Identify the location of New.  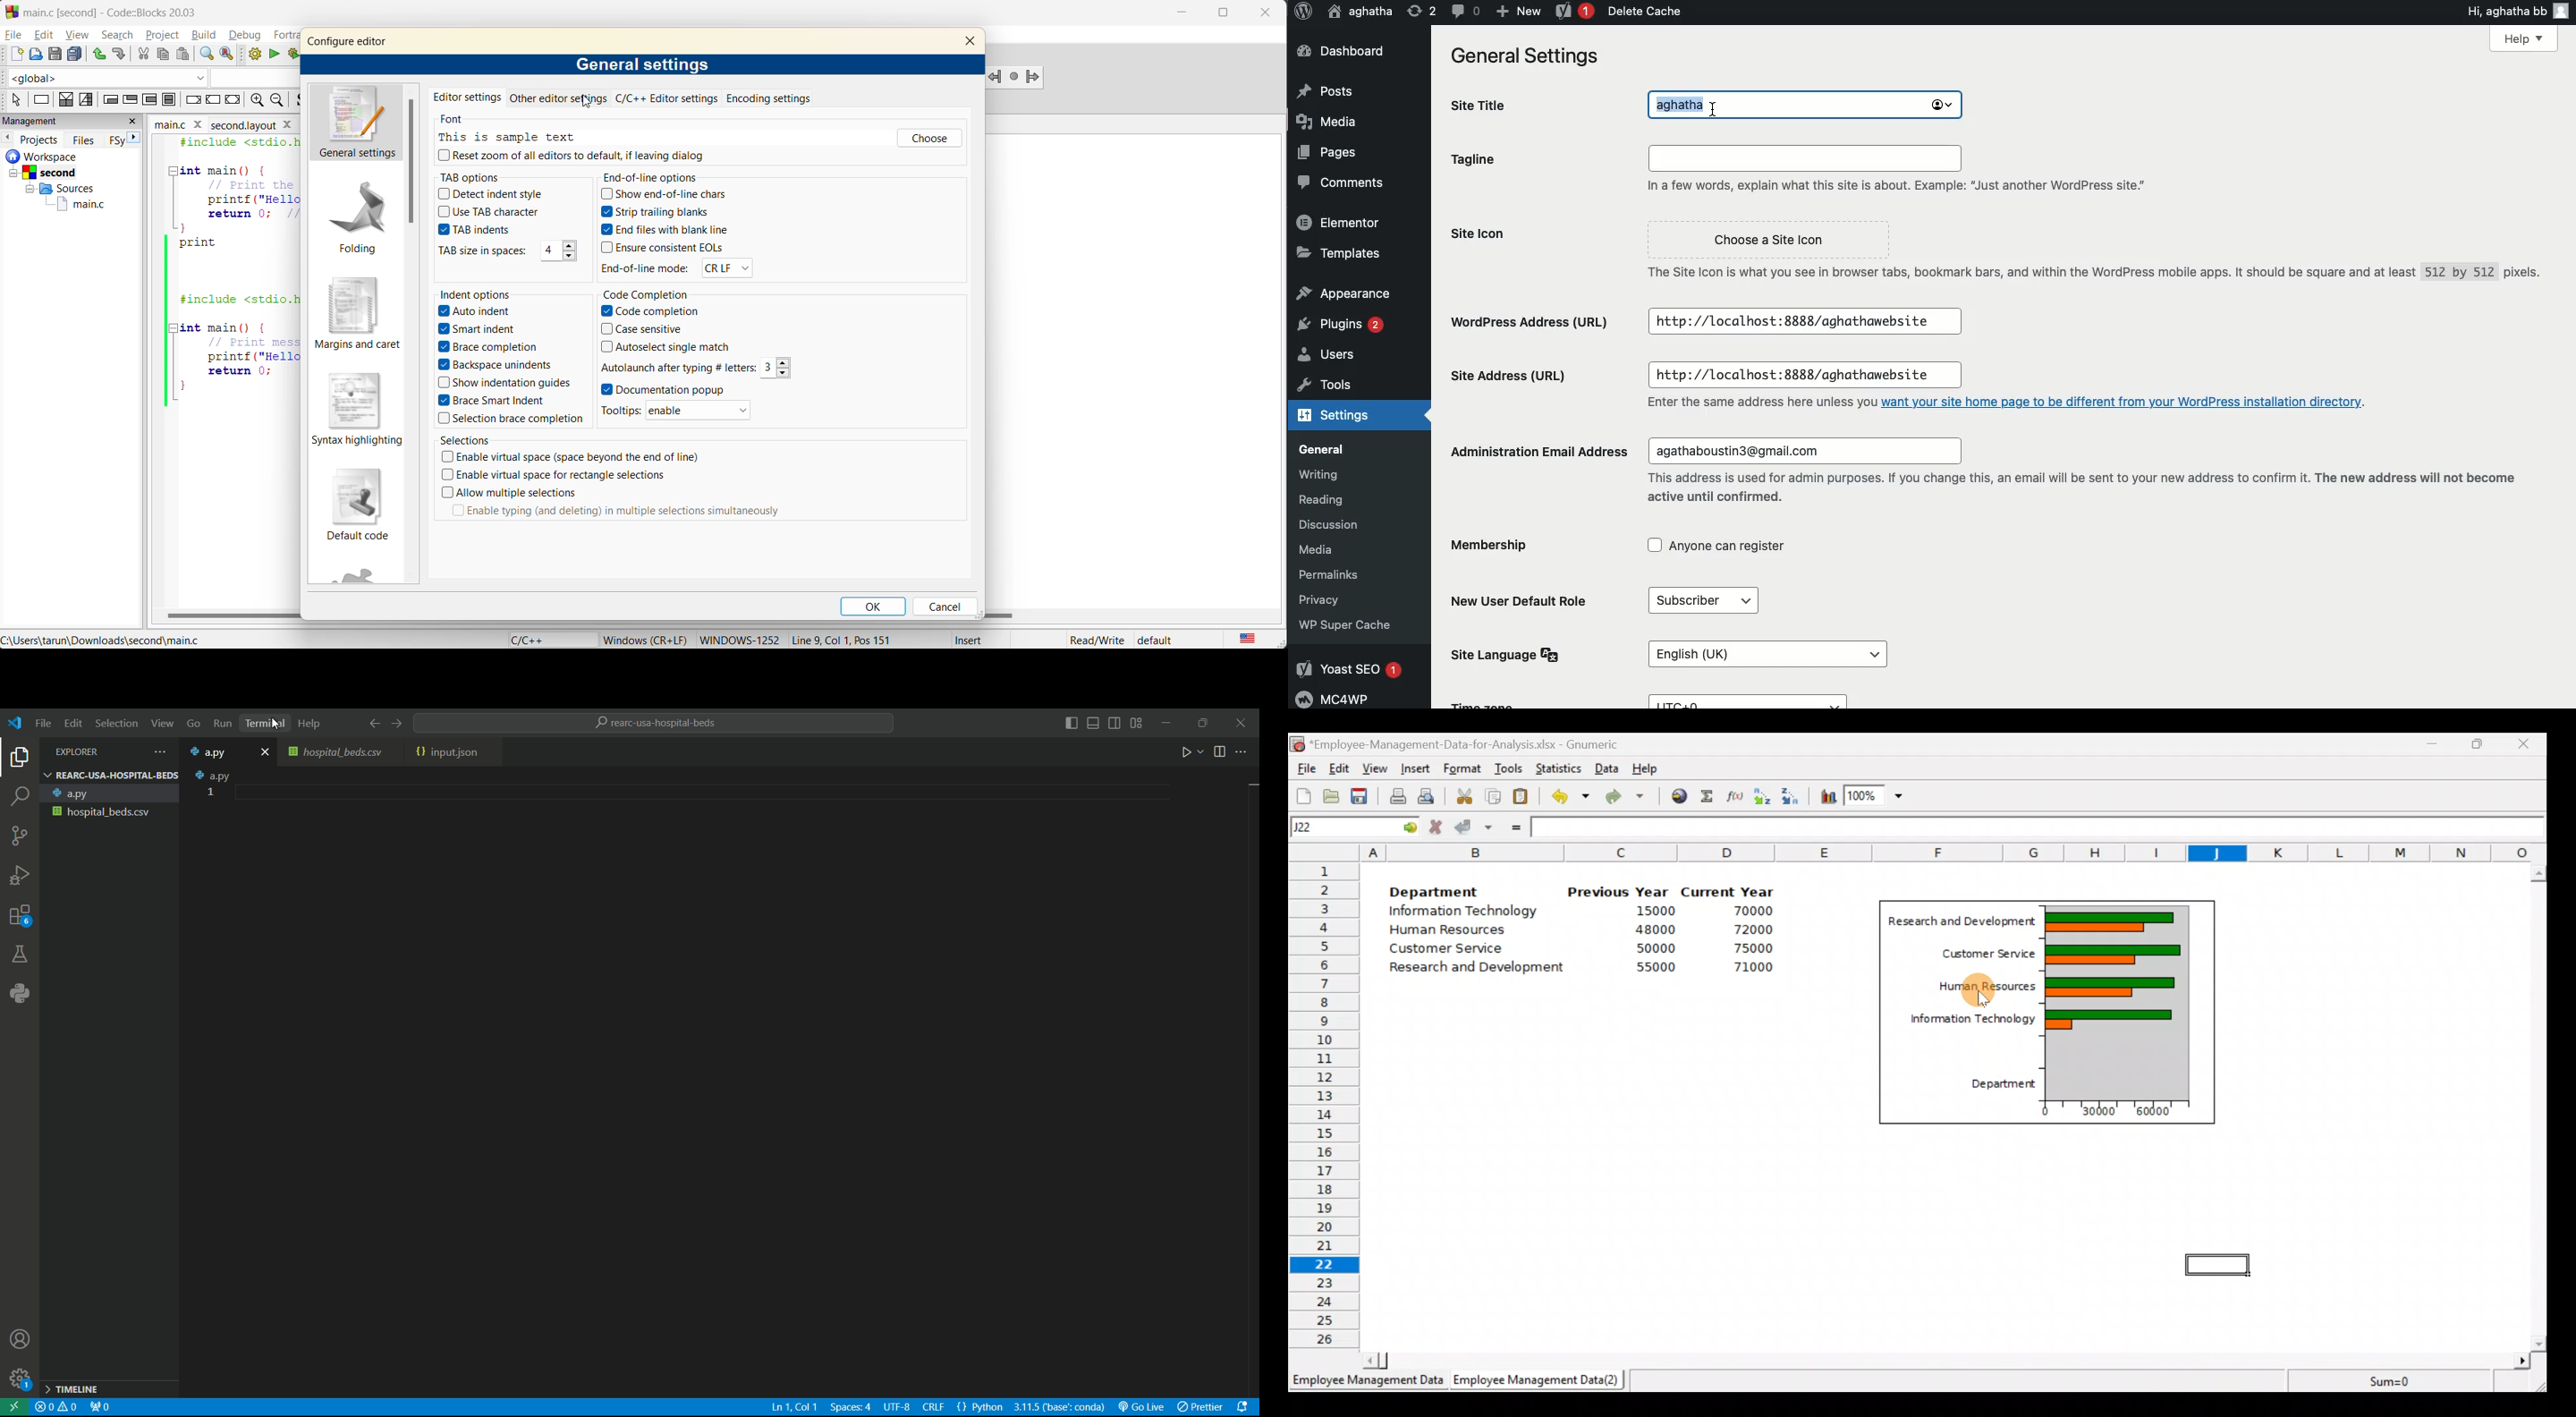
(1516, 12).